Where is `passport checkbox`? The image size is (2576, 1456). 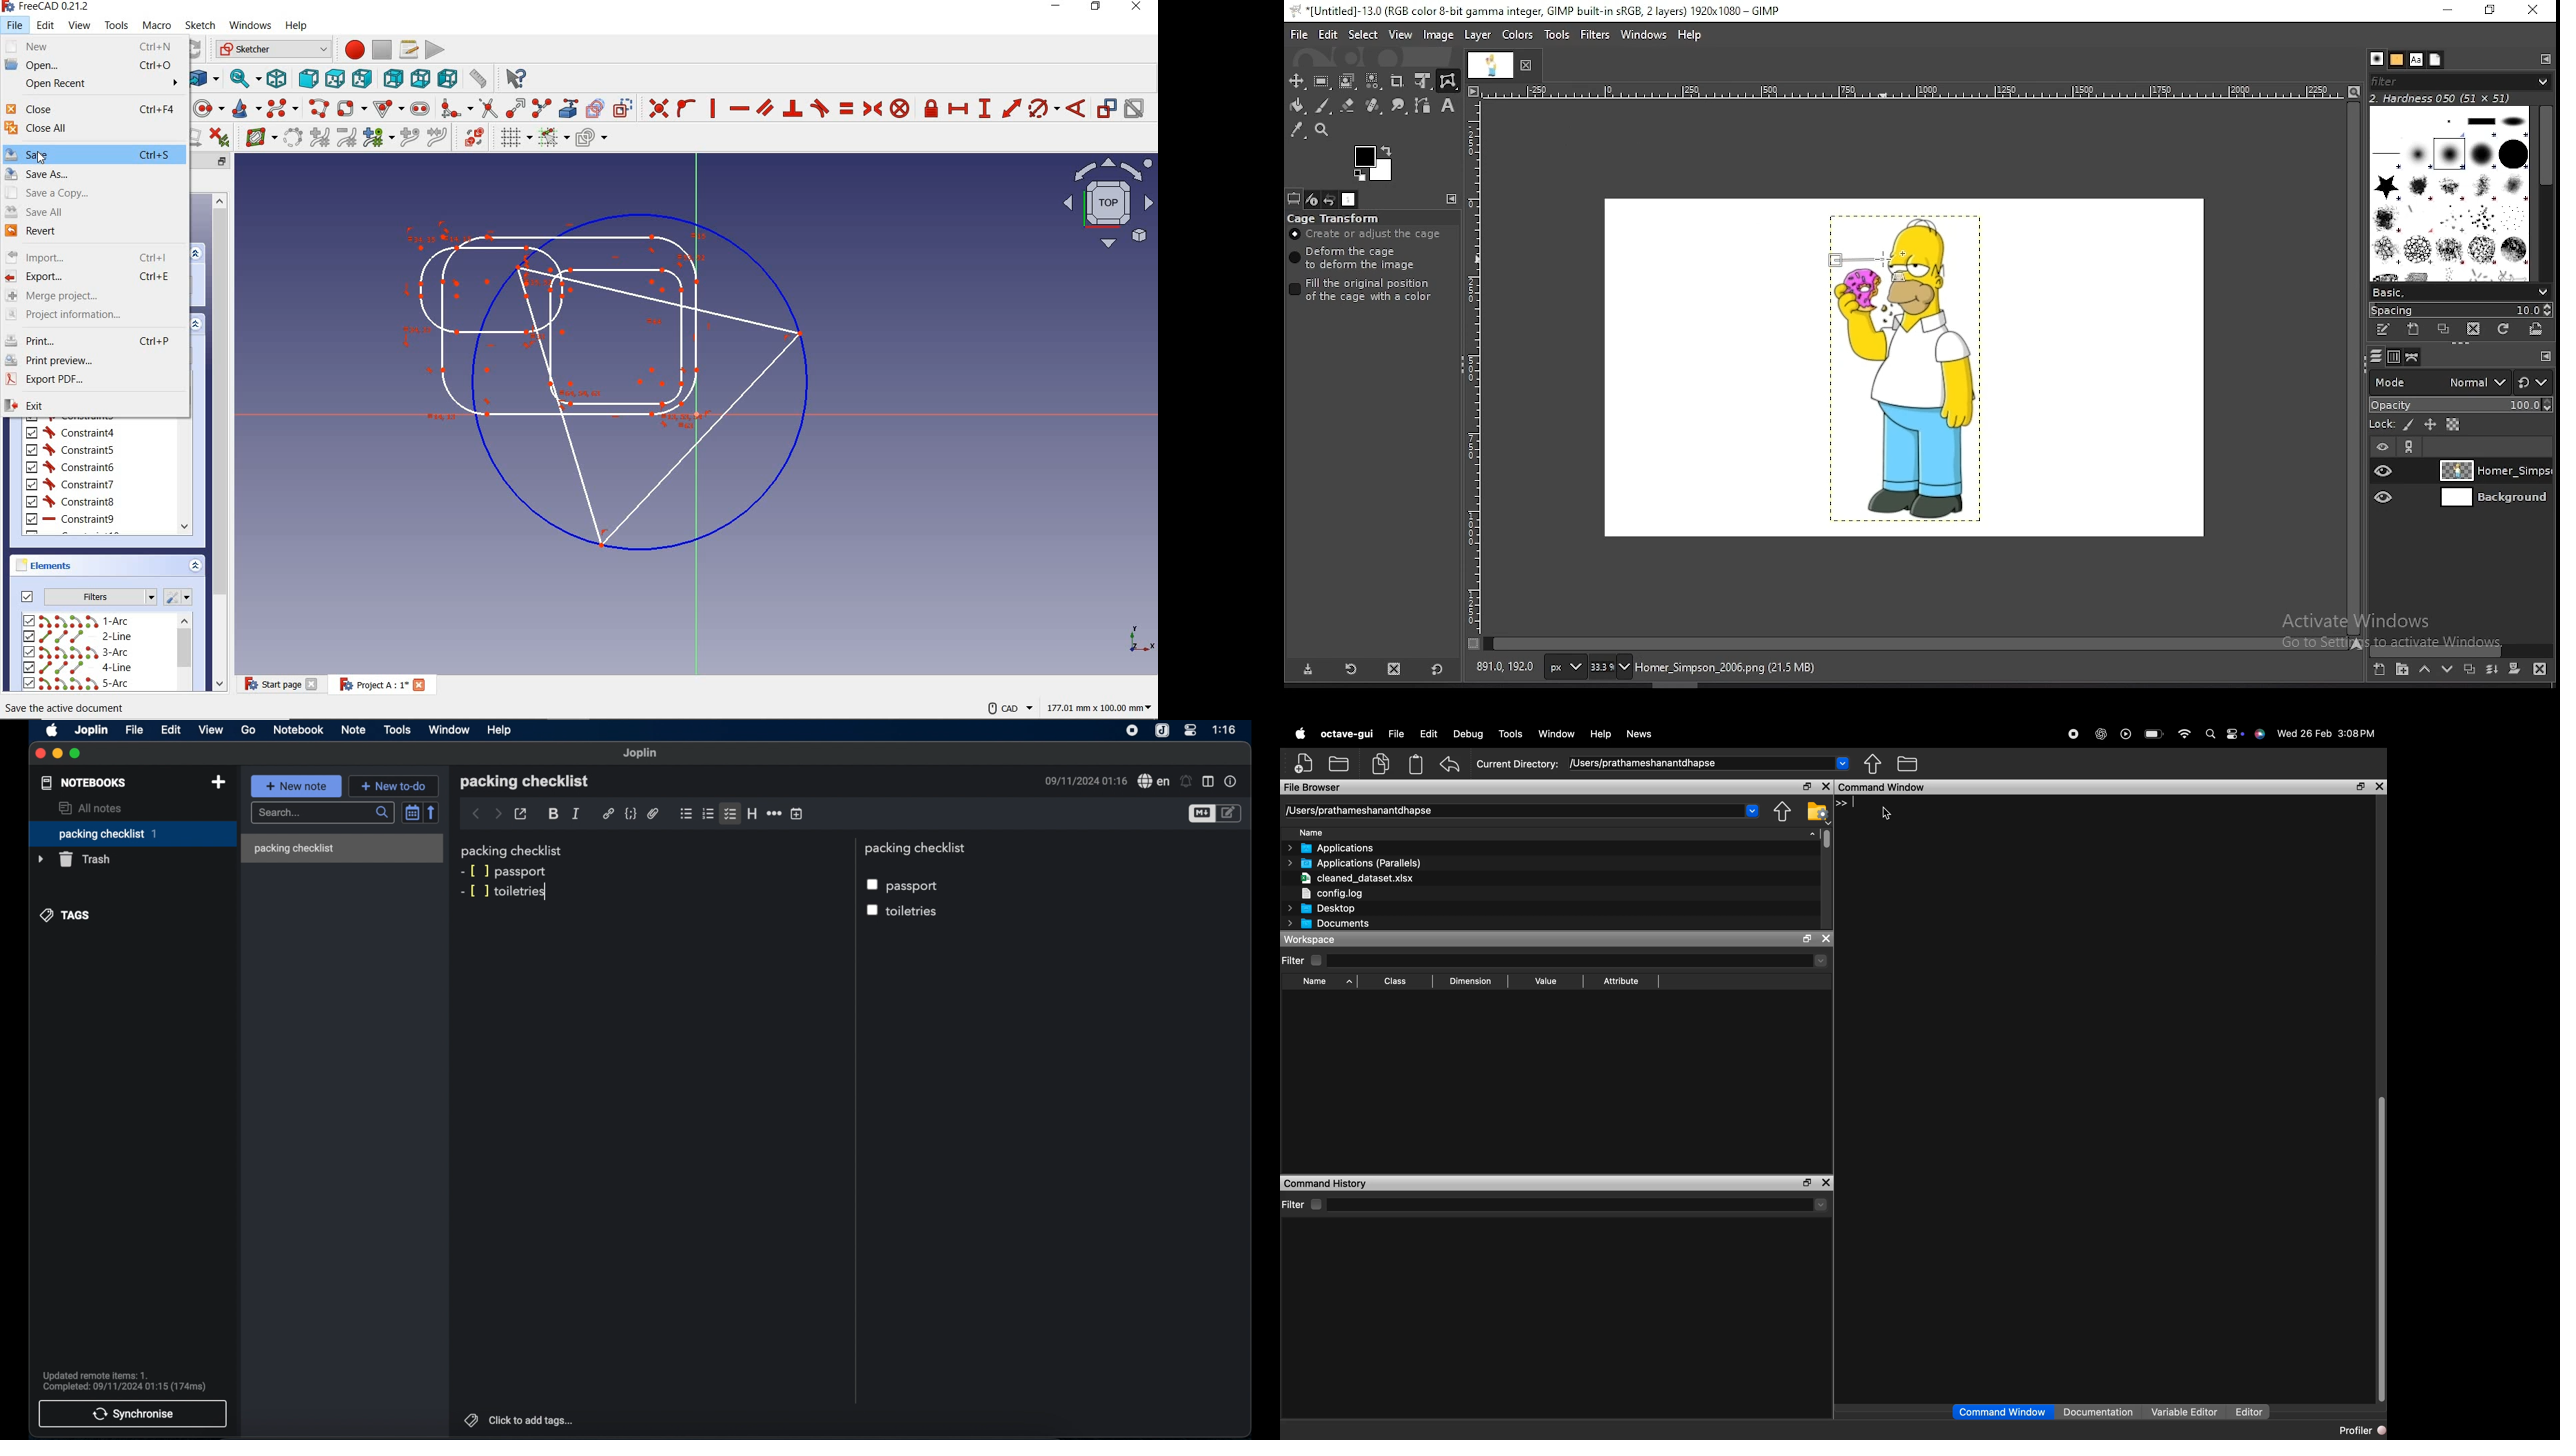 passport checkbox is located at coordinates (905, 887).